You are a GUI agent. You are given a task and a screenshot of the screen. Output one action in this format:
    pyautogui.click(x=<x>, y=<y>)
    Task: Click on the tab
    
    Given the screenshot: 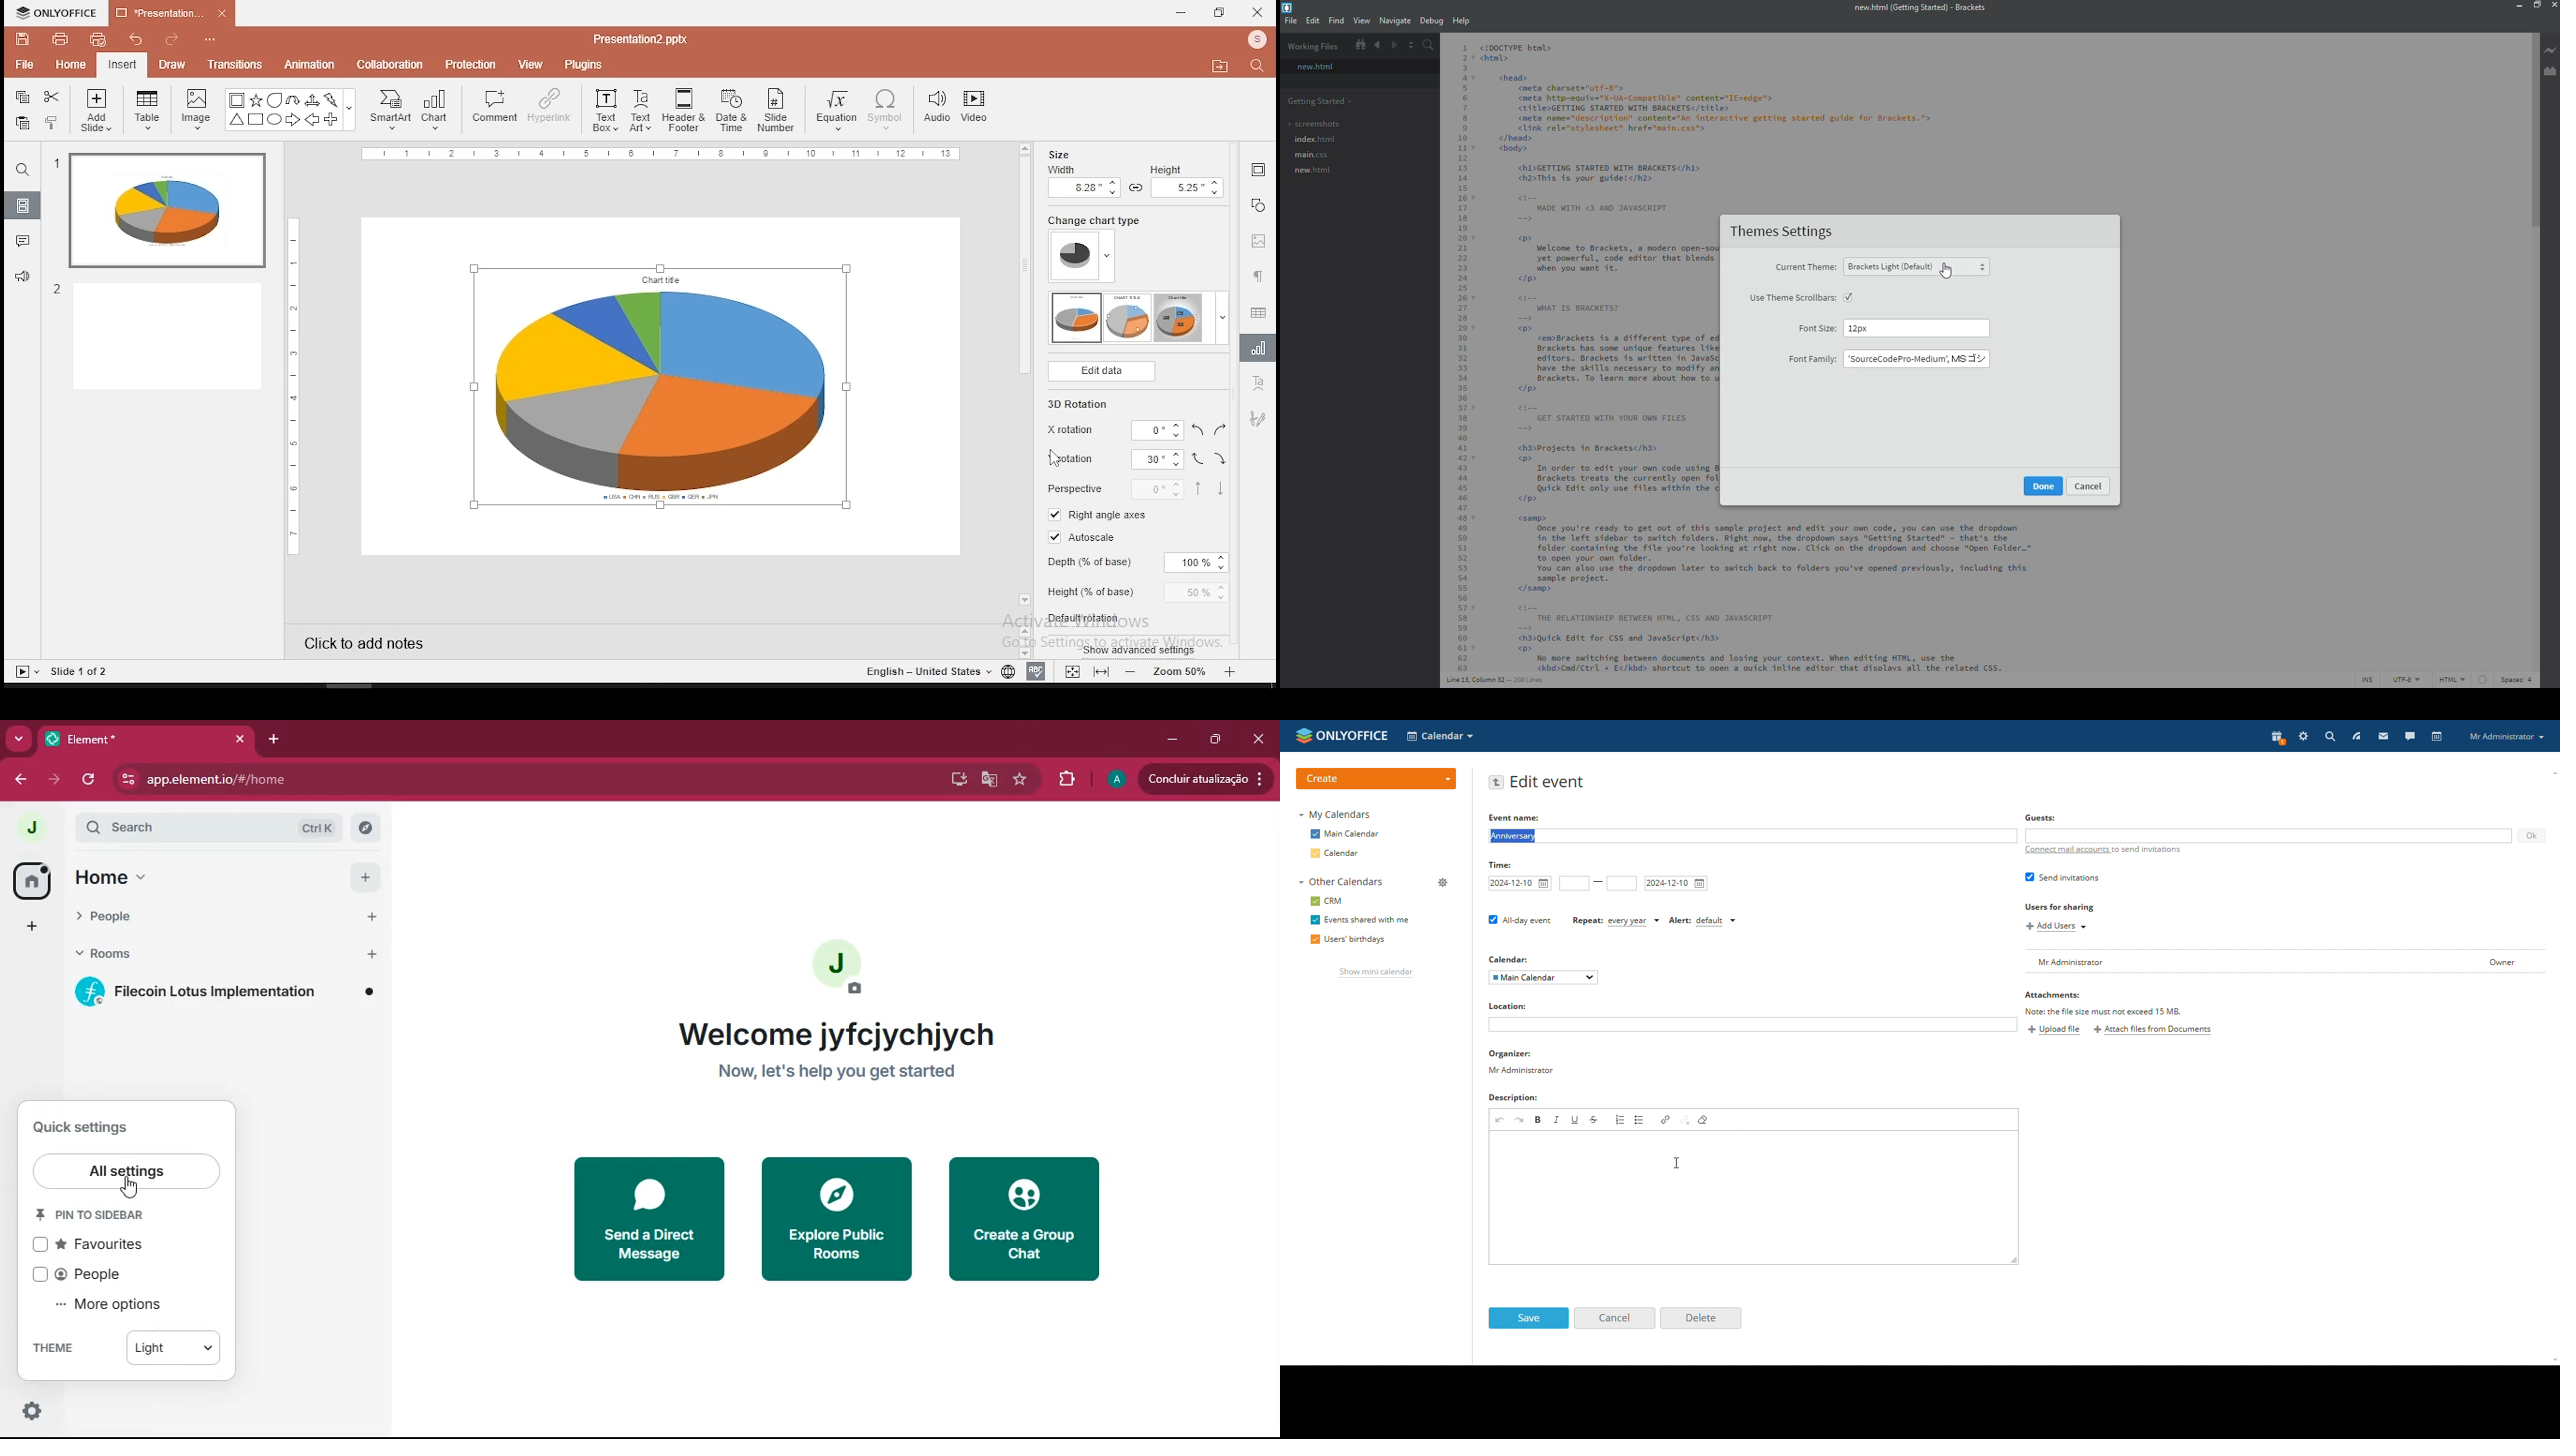 What is the action you would take?
    pyautogui.click(x=126, y=740)
    